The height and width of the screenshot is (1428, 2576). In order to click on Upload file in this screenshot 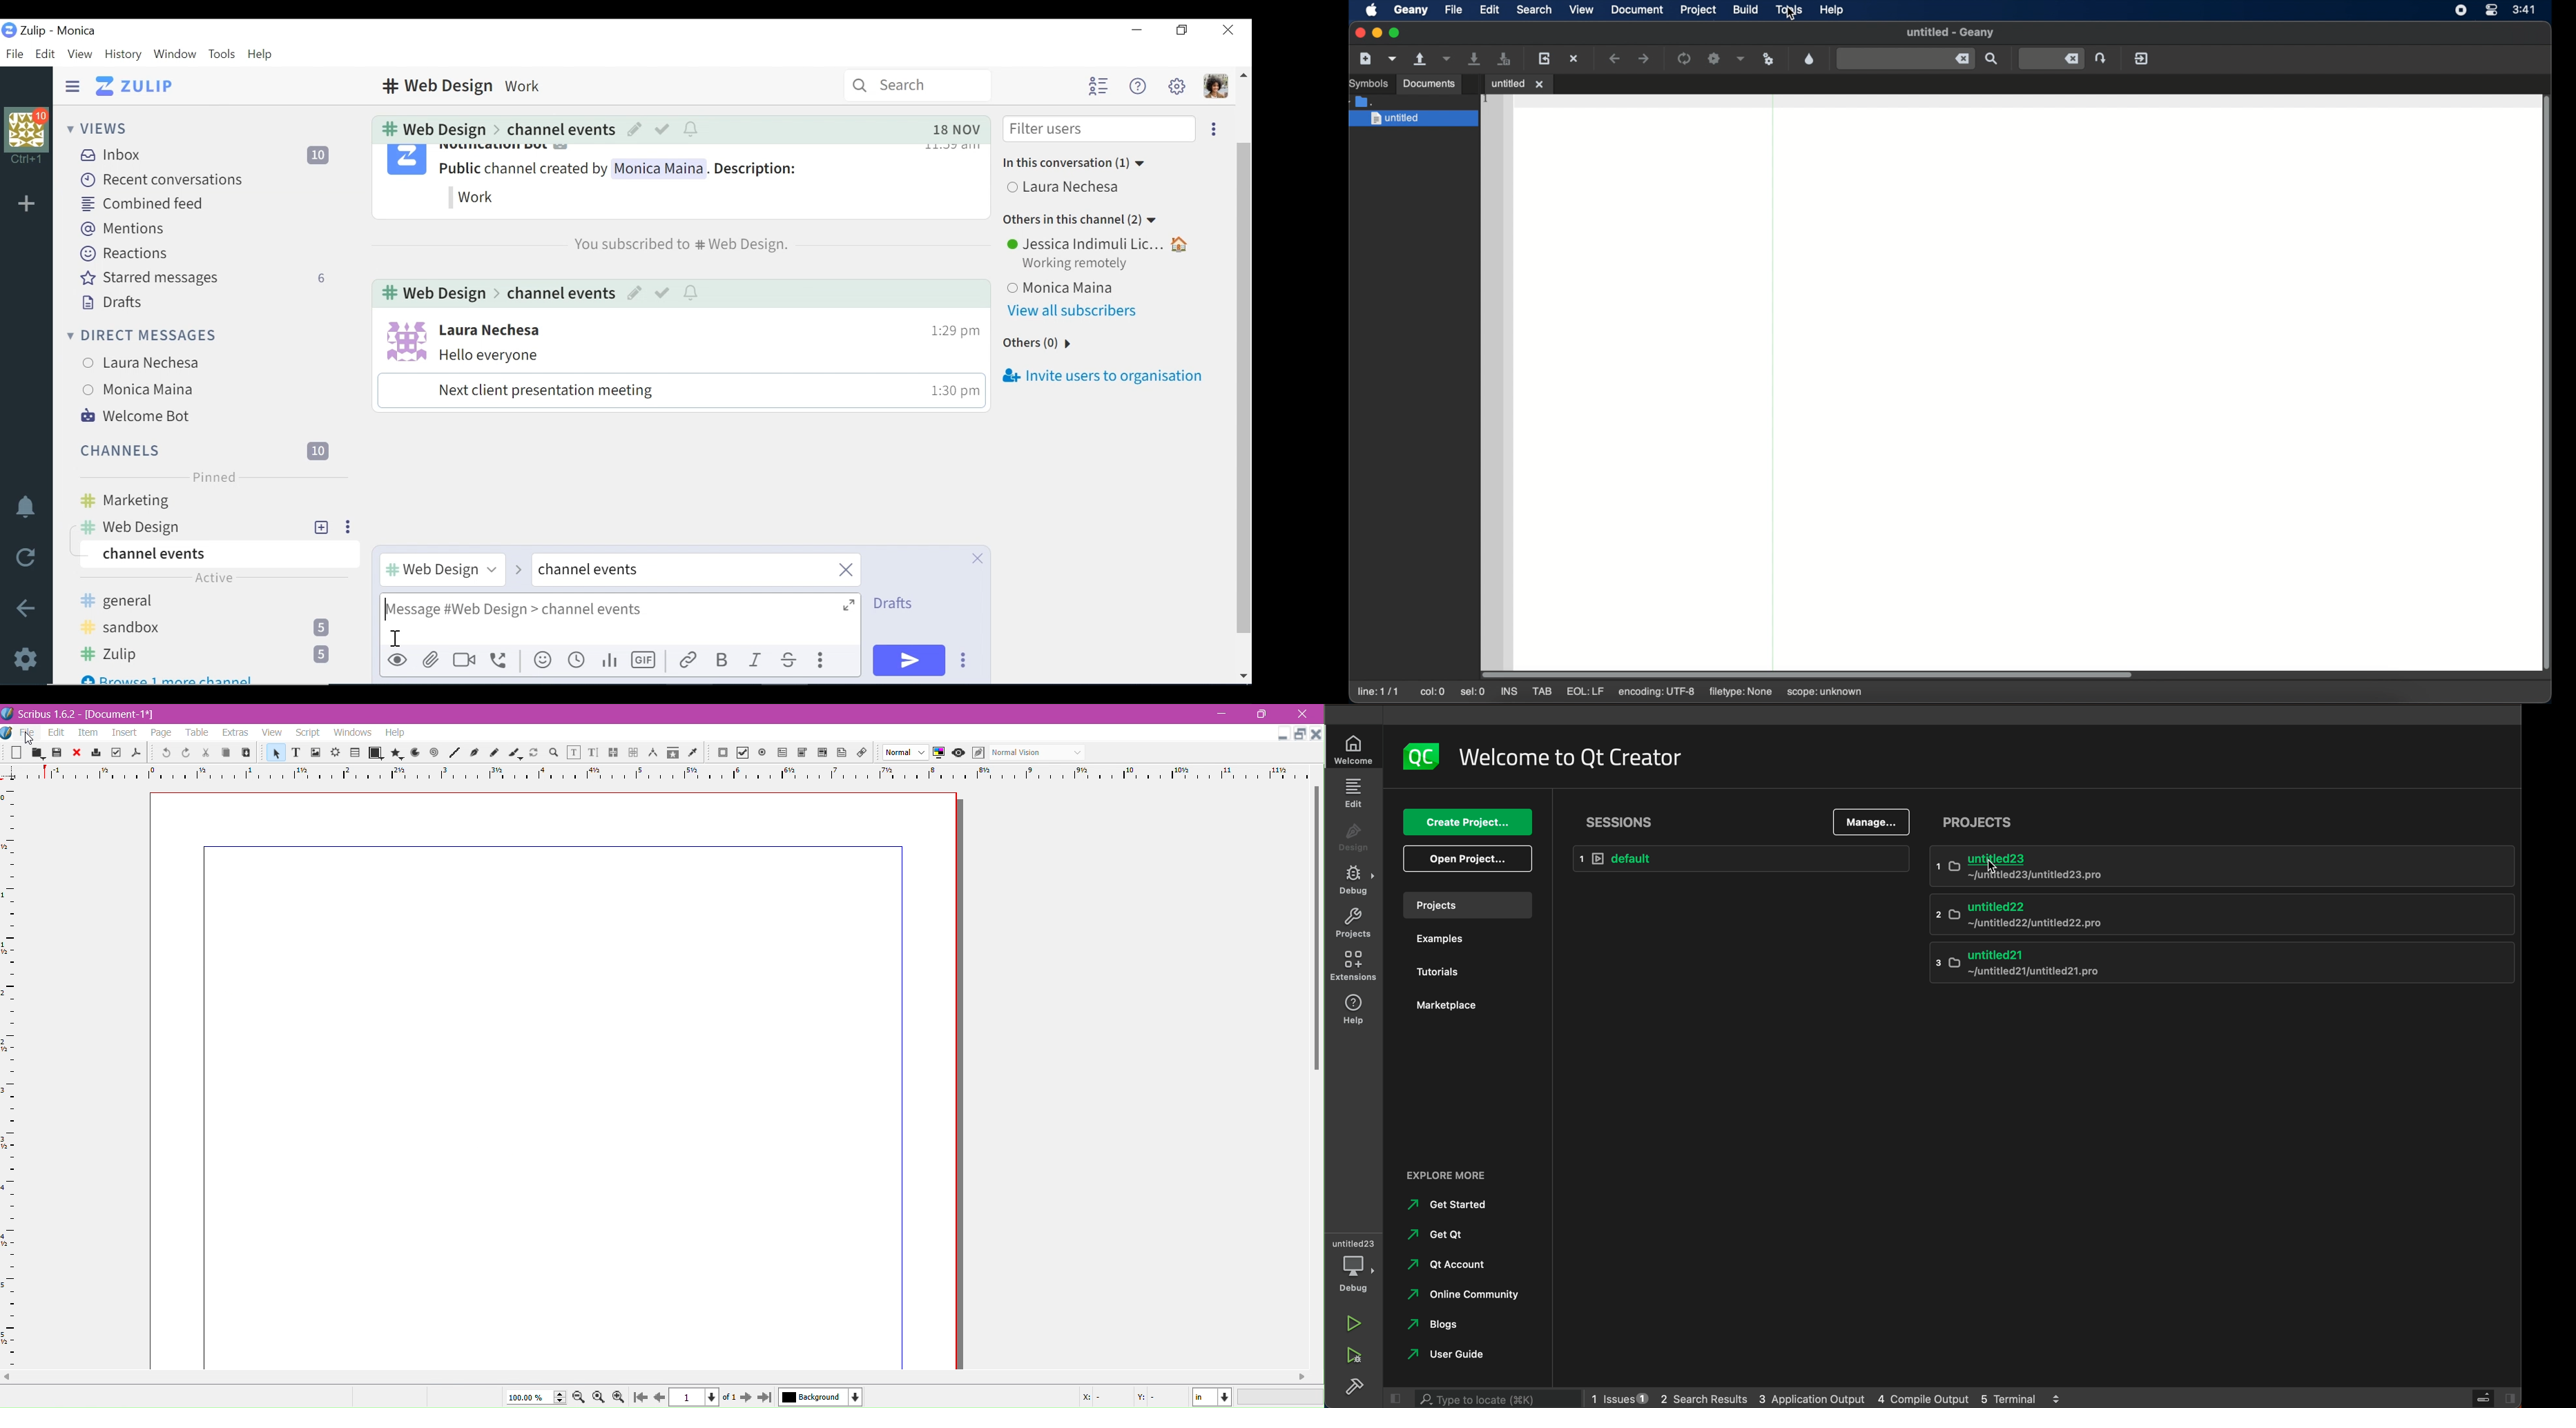, I will do `click(432, 659)`.